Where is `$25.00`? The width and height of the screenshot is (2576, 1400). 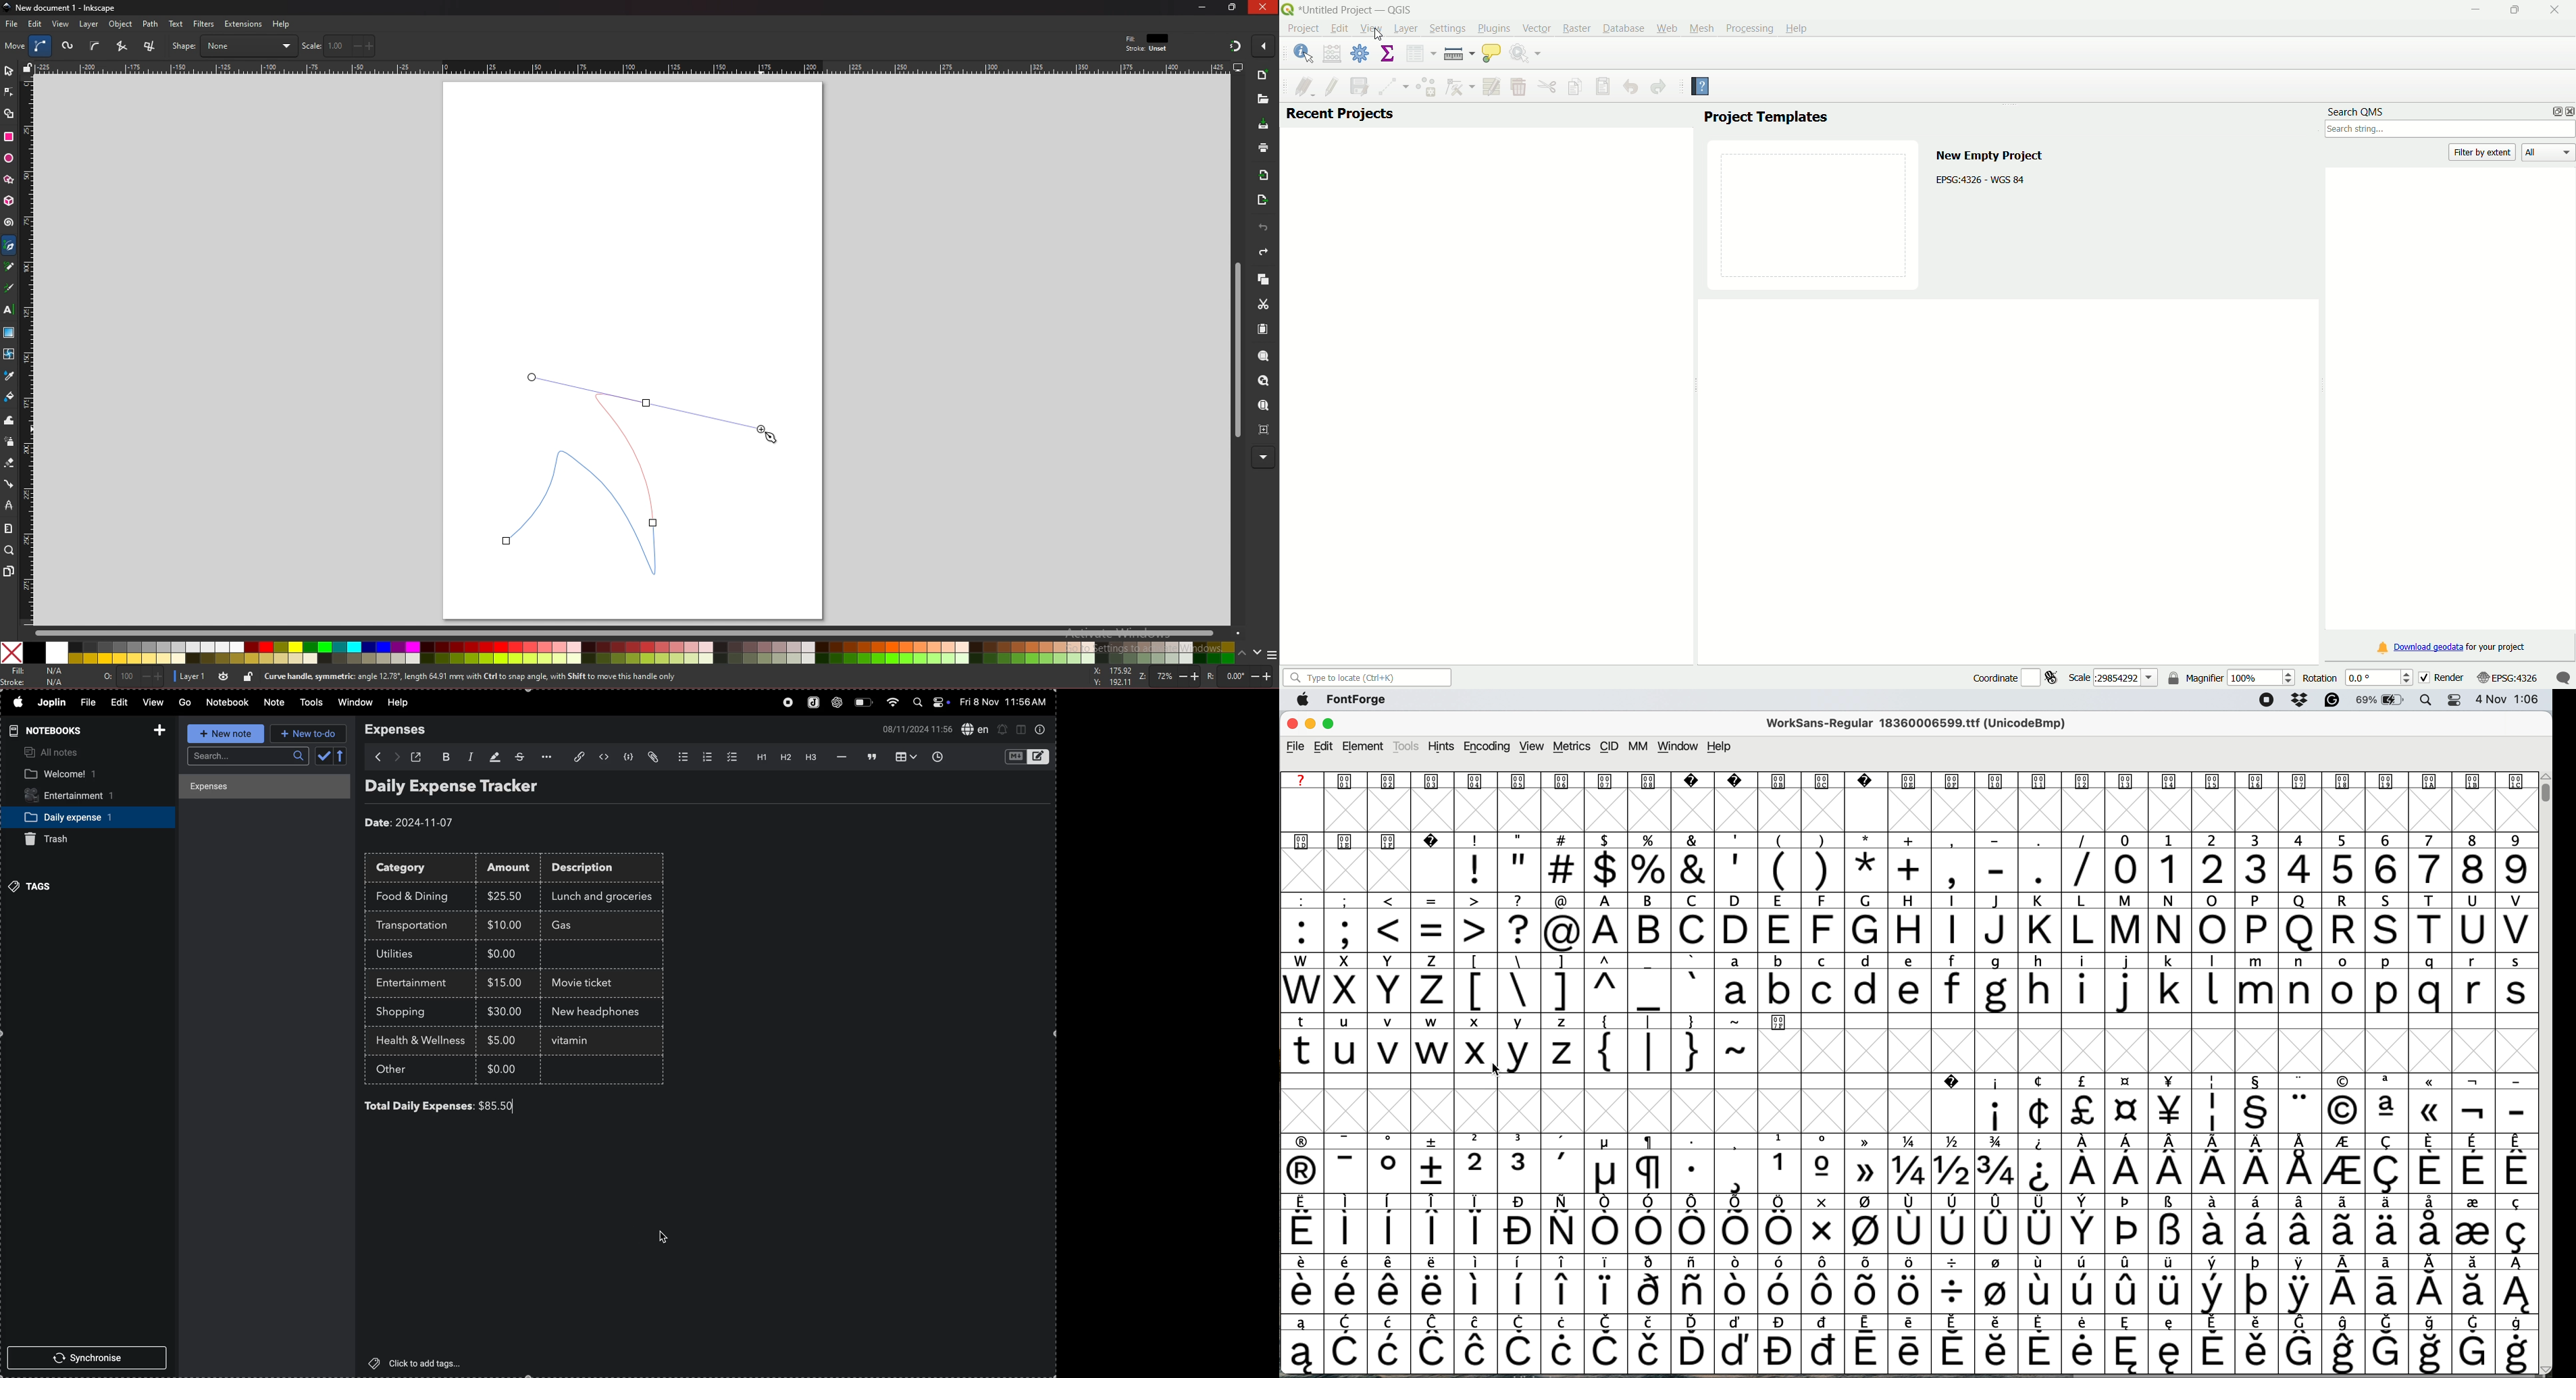
$25.00 is located at coordinates (507, 896).